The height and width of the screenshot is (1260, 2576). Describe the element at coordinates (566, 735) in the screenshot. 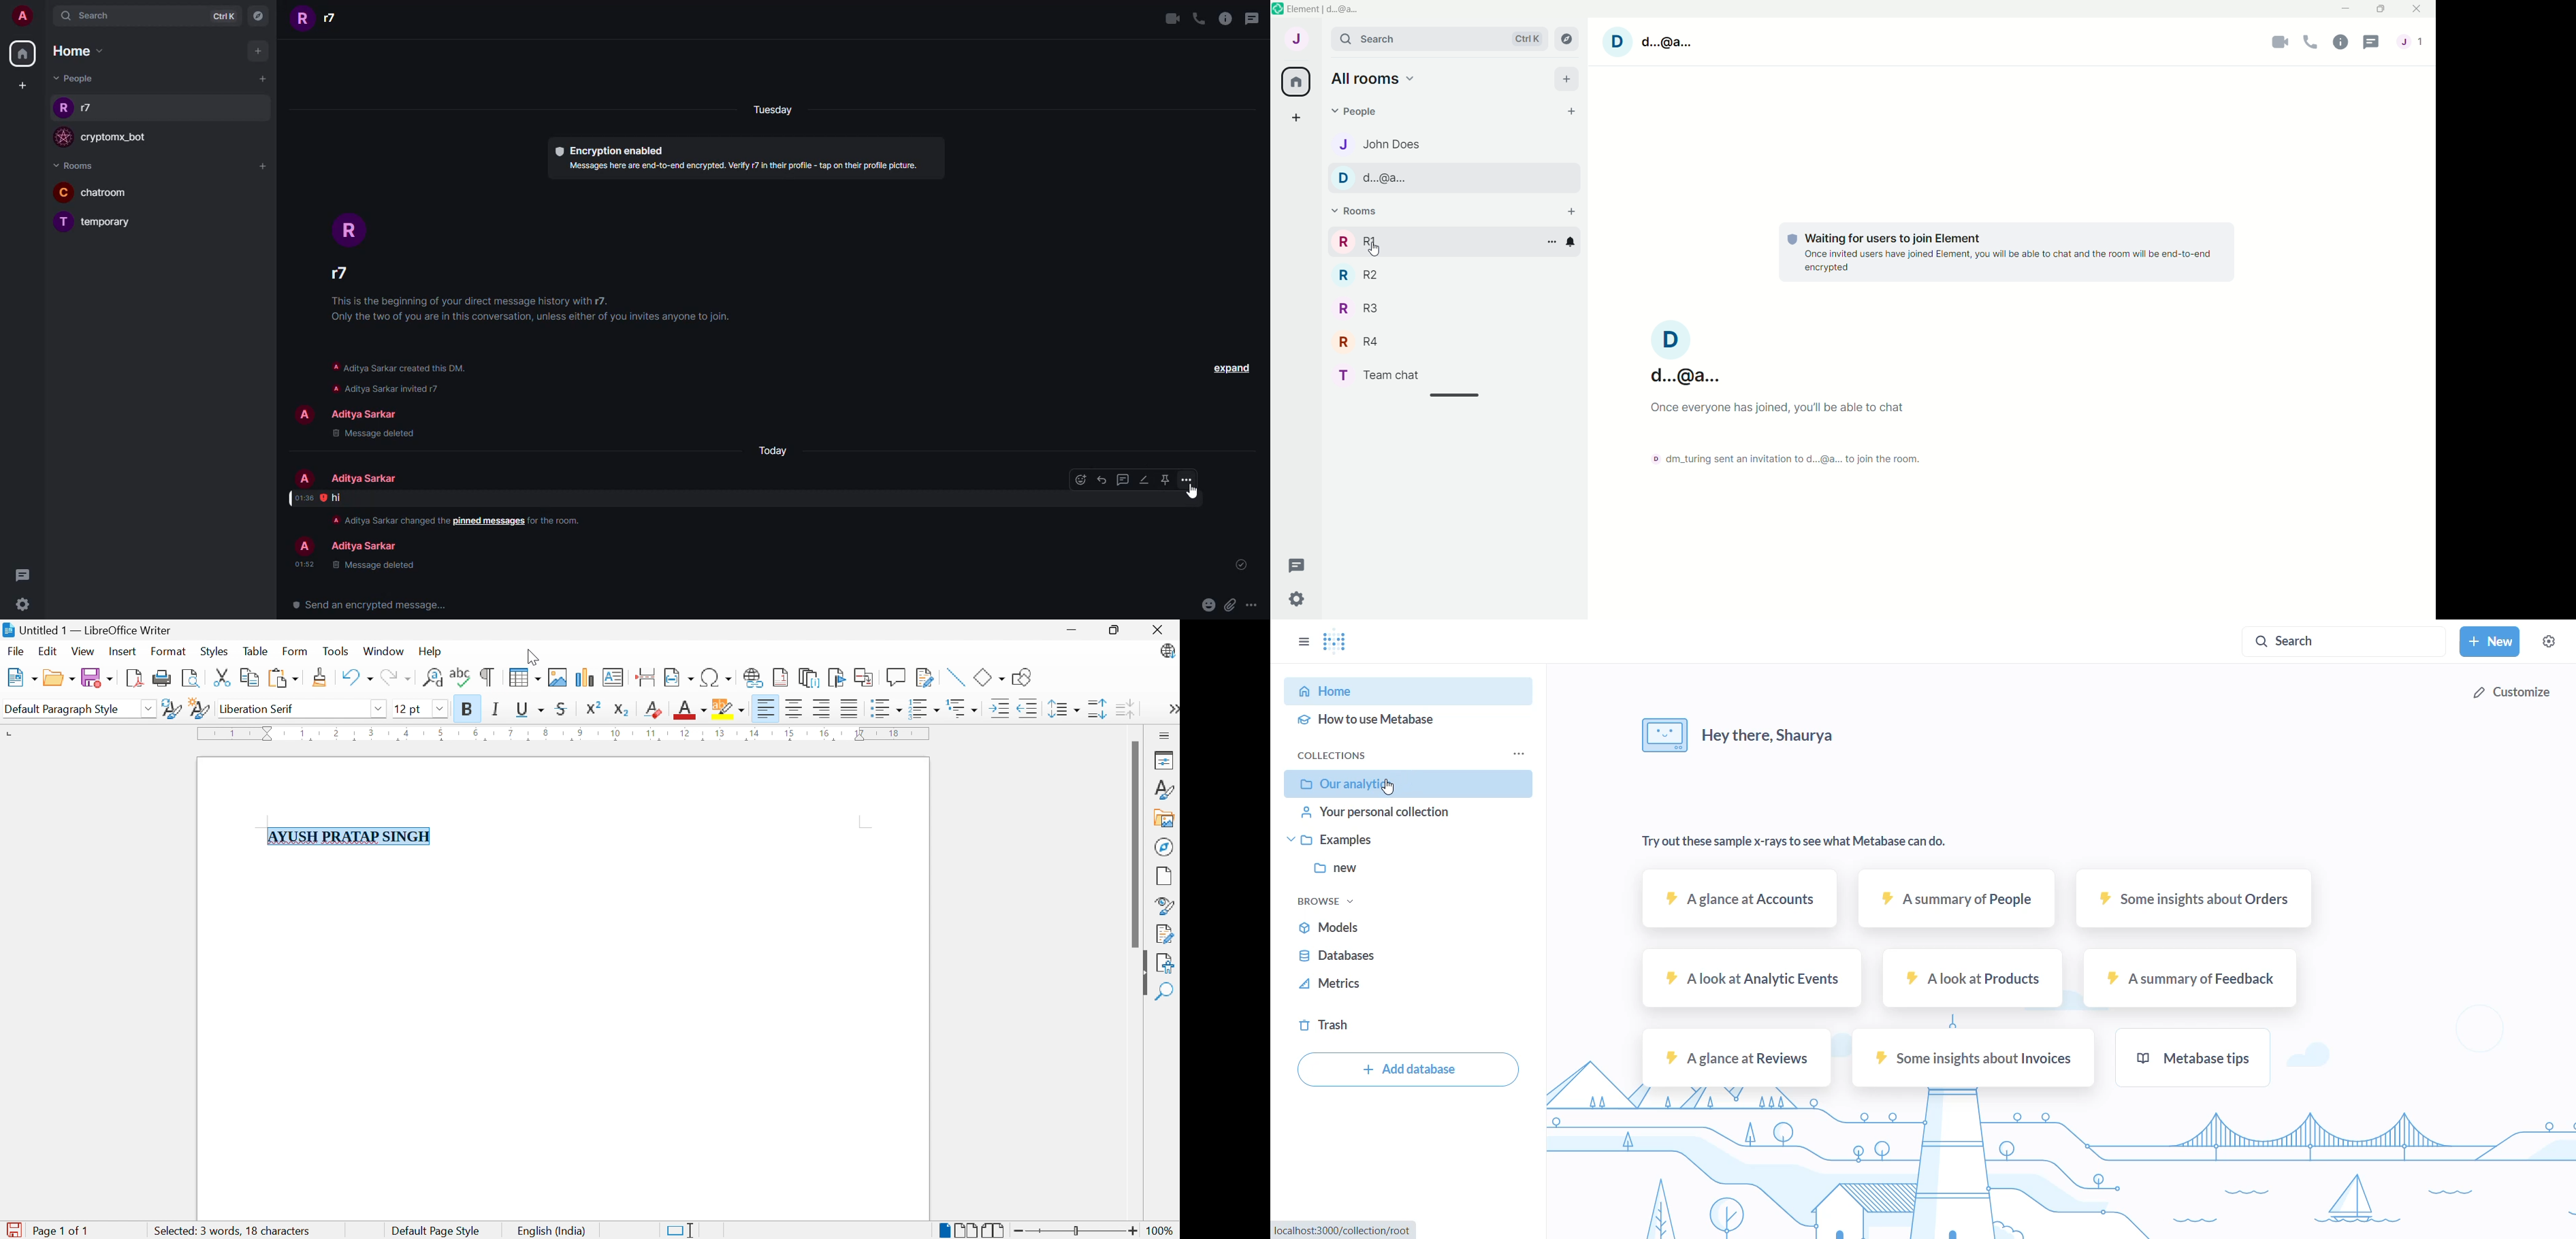

I see `Ruler` at that location.